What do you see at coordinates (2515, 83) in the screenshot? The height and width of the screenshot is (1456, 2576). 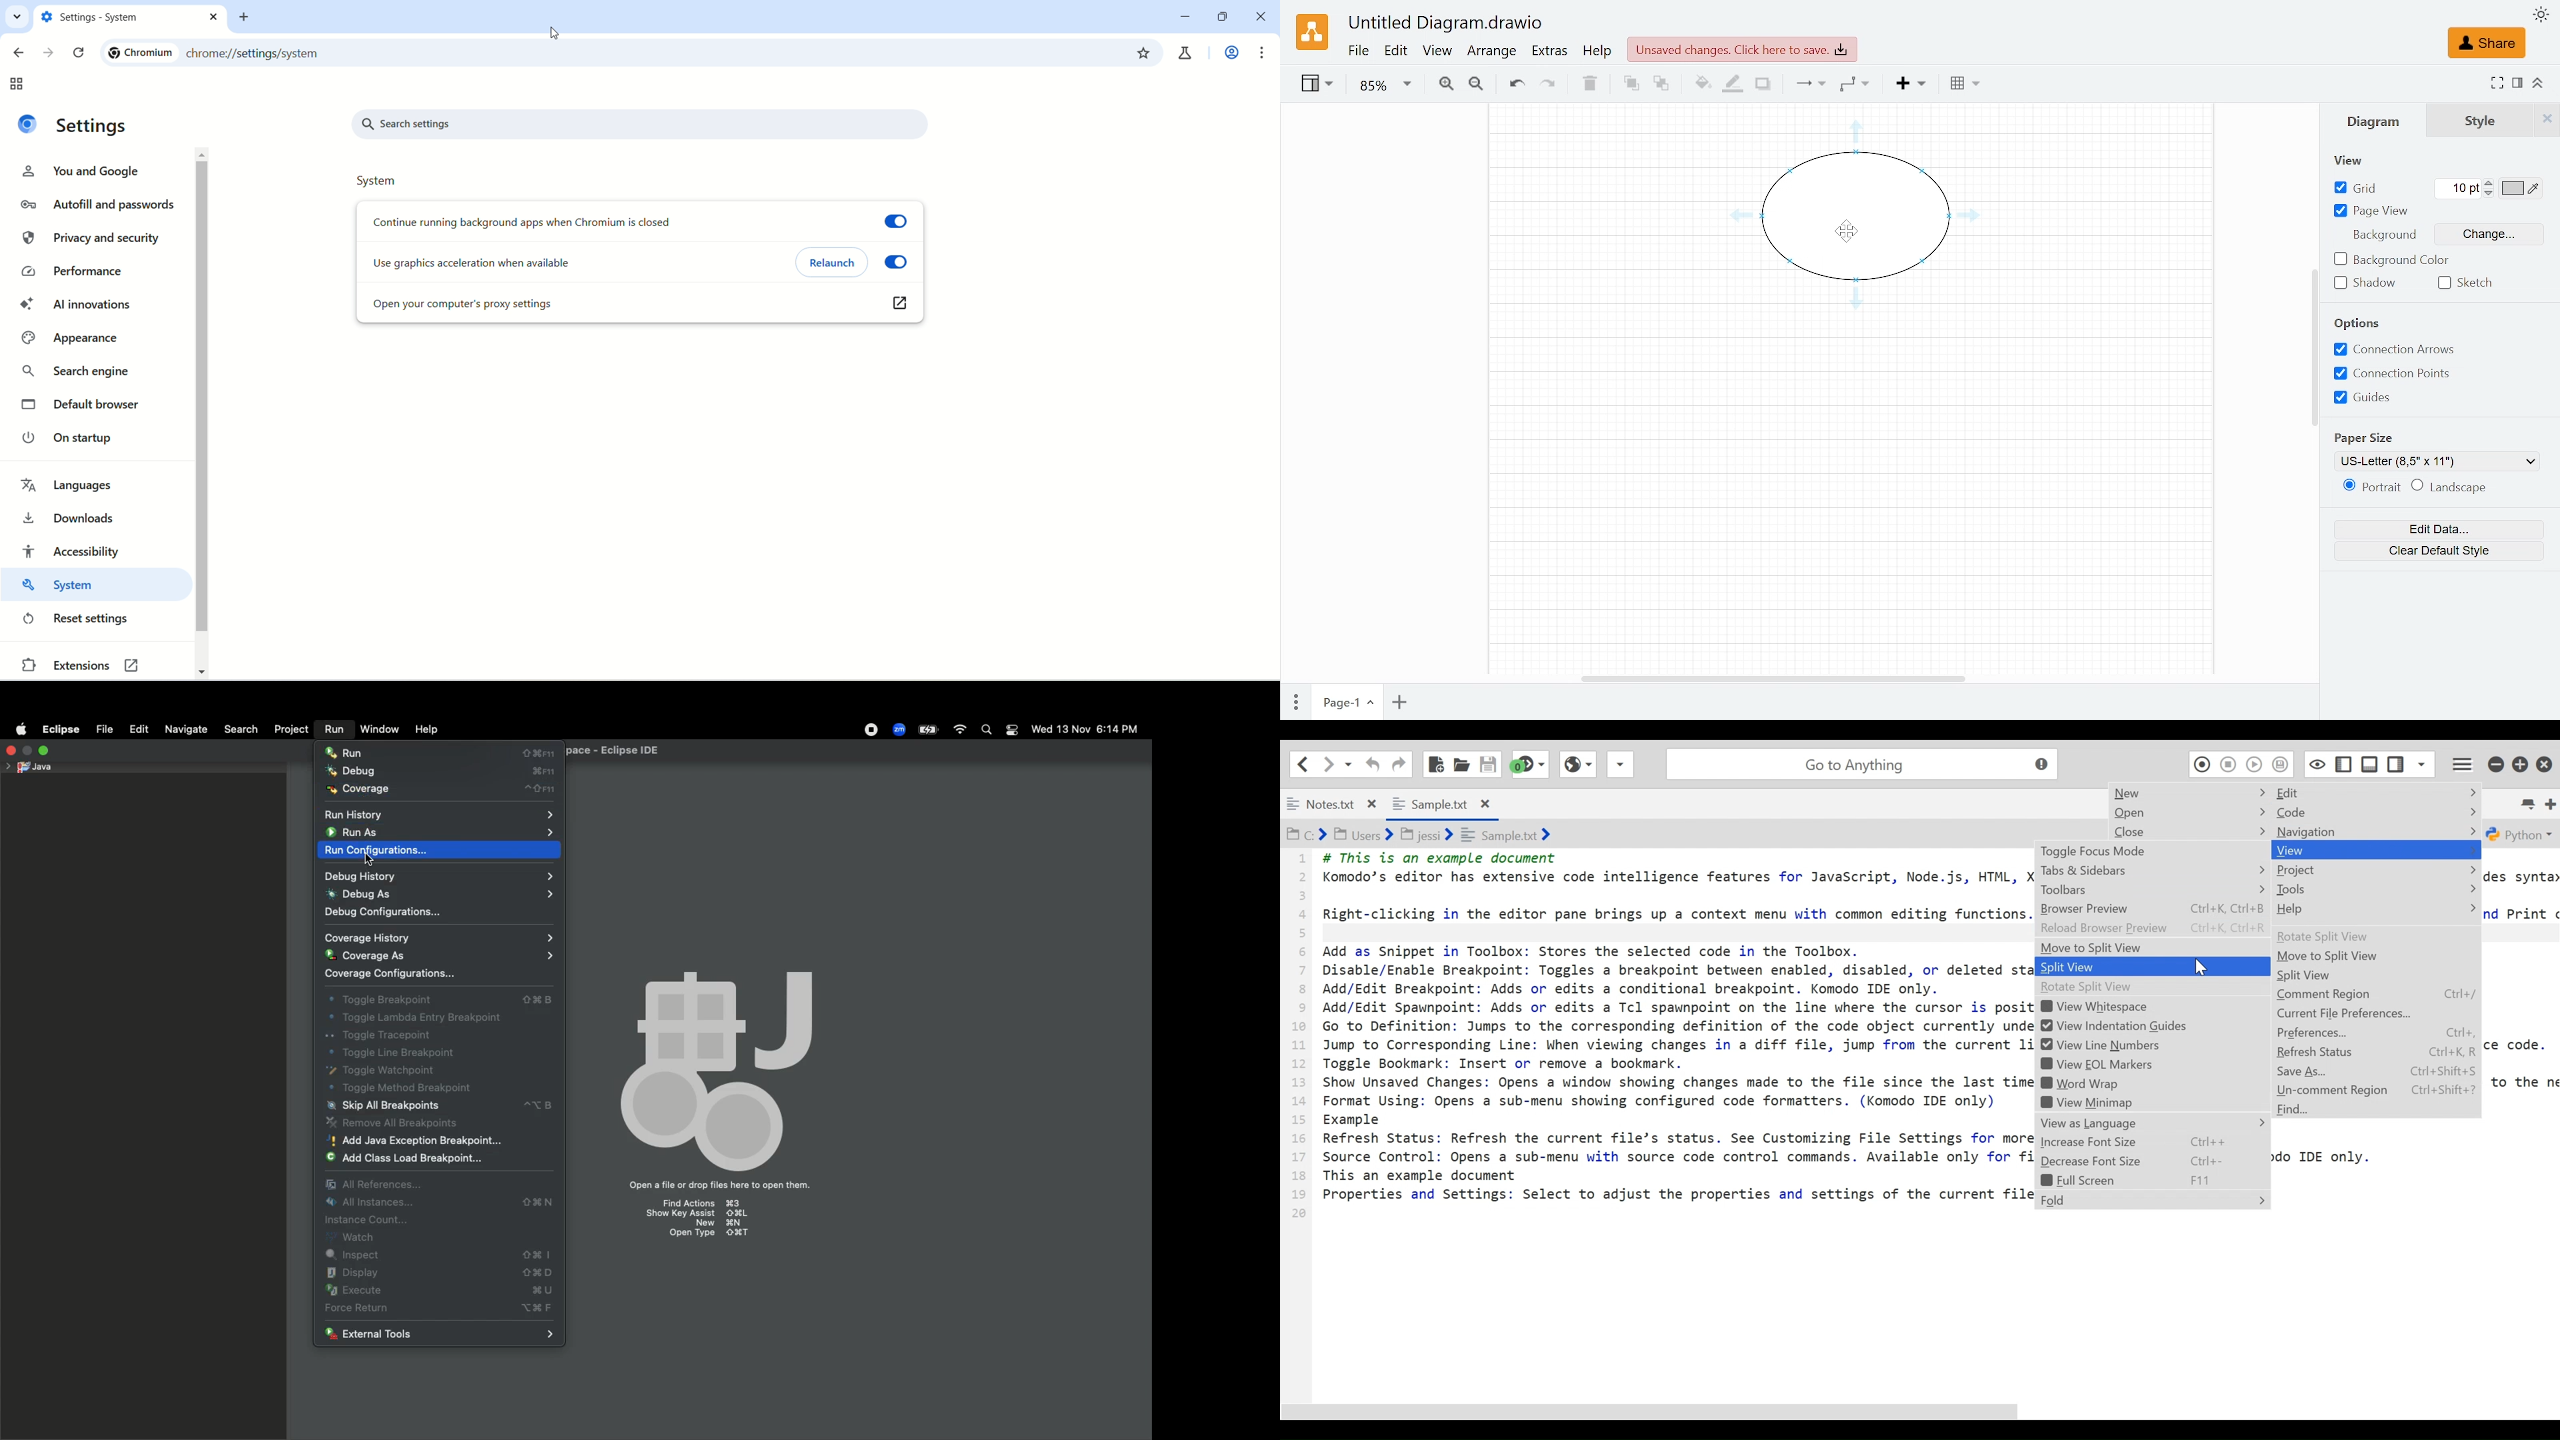 I see `Format` at bounding box center [2515, 83].